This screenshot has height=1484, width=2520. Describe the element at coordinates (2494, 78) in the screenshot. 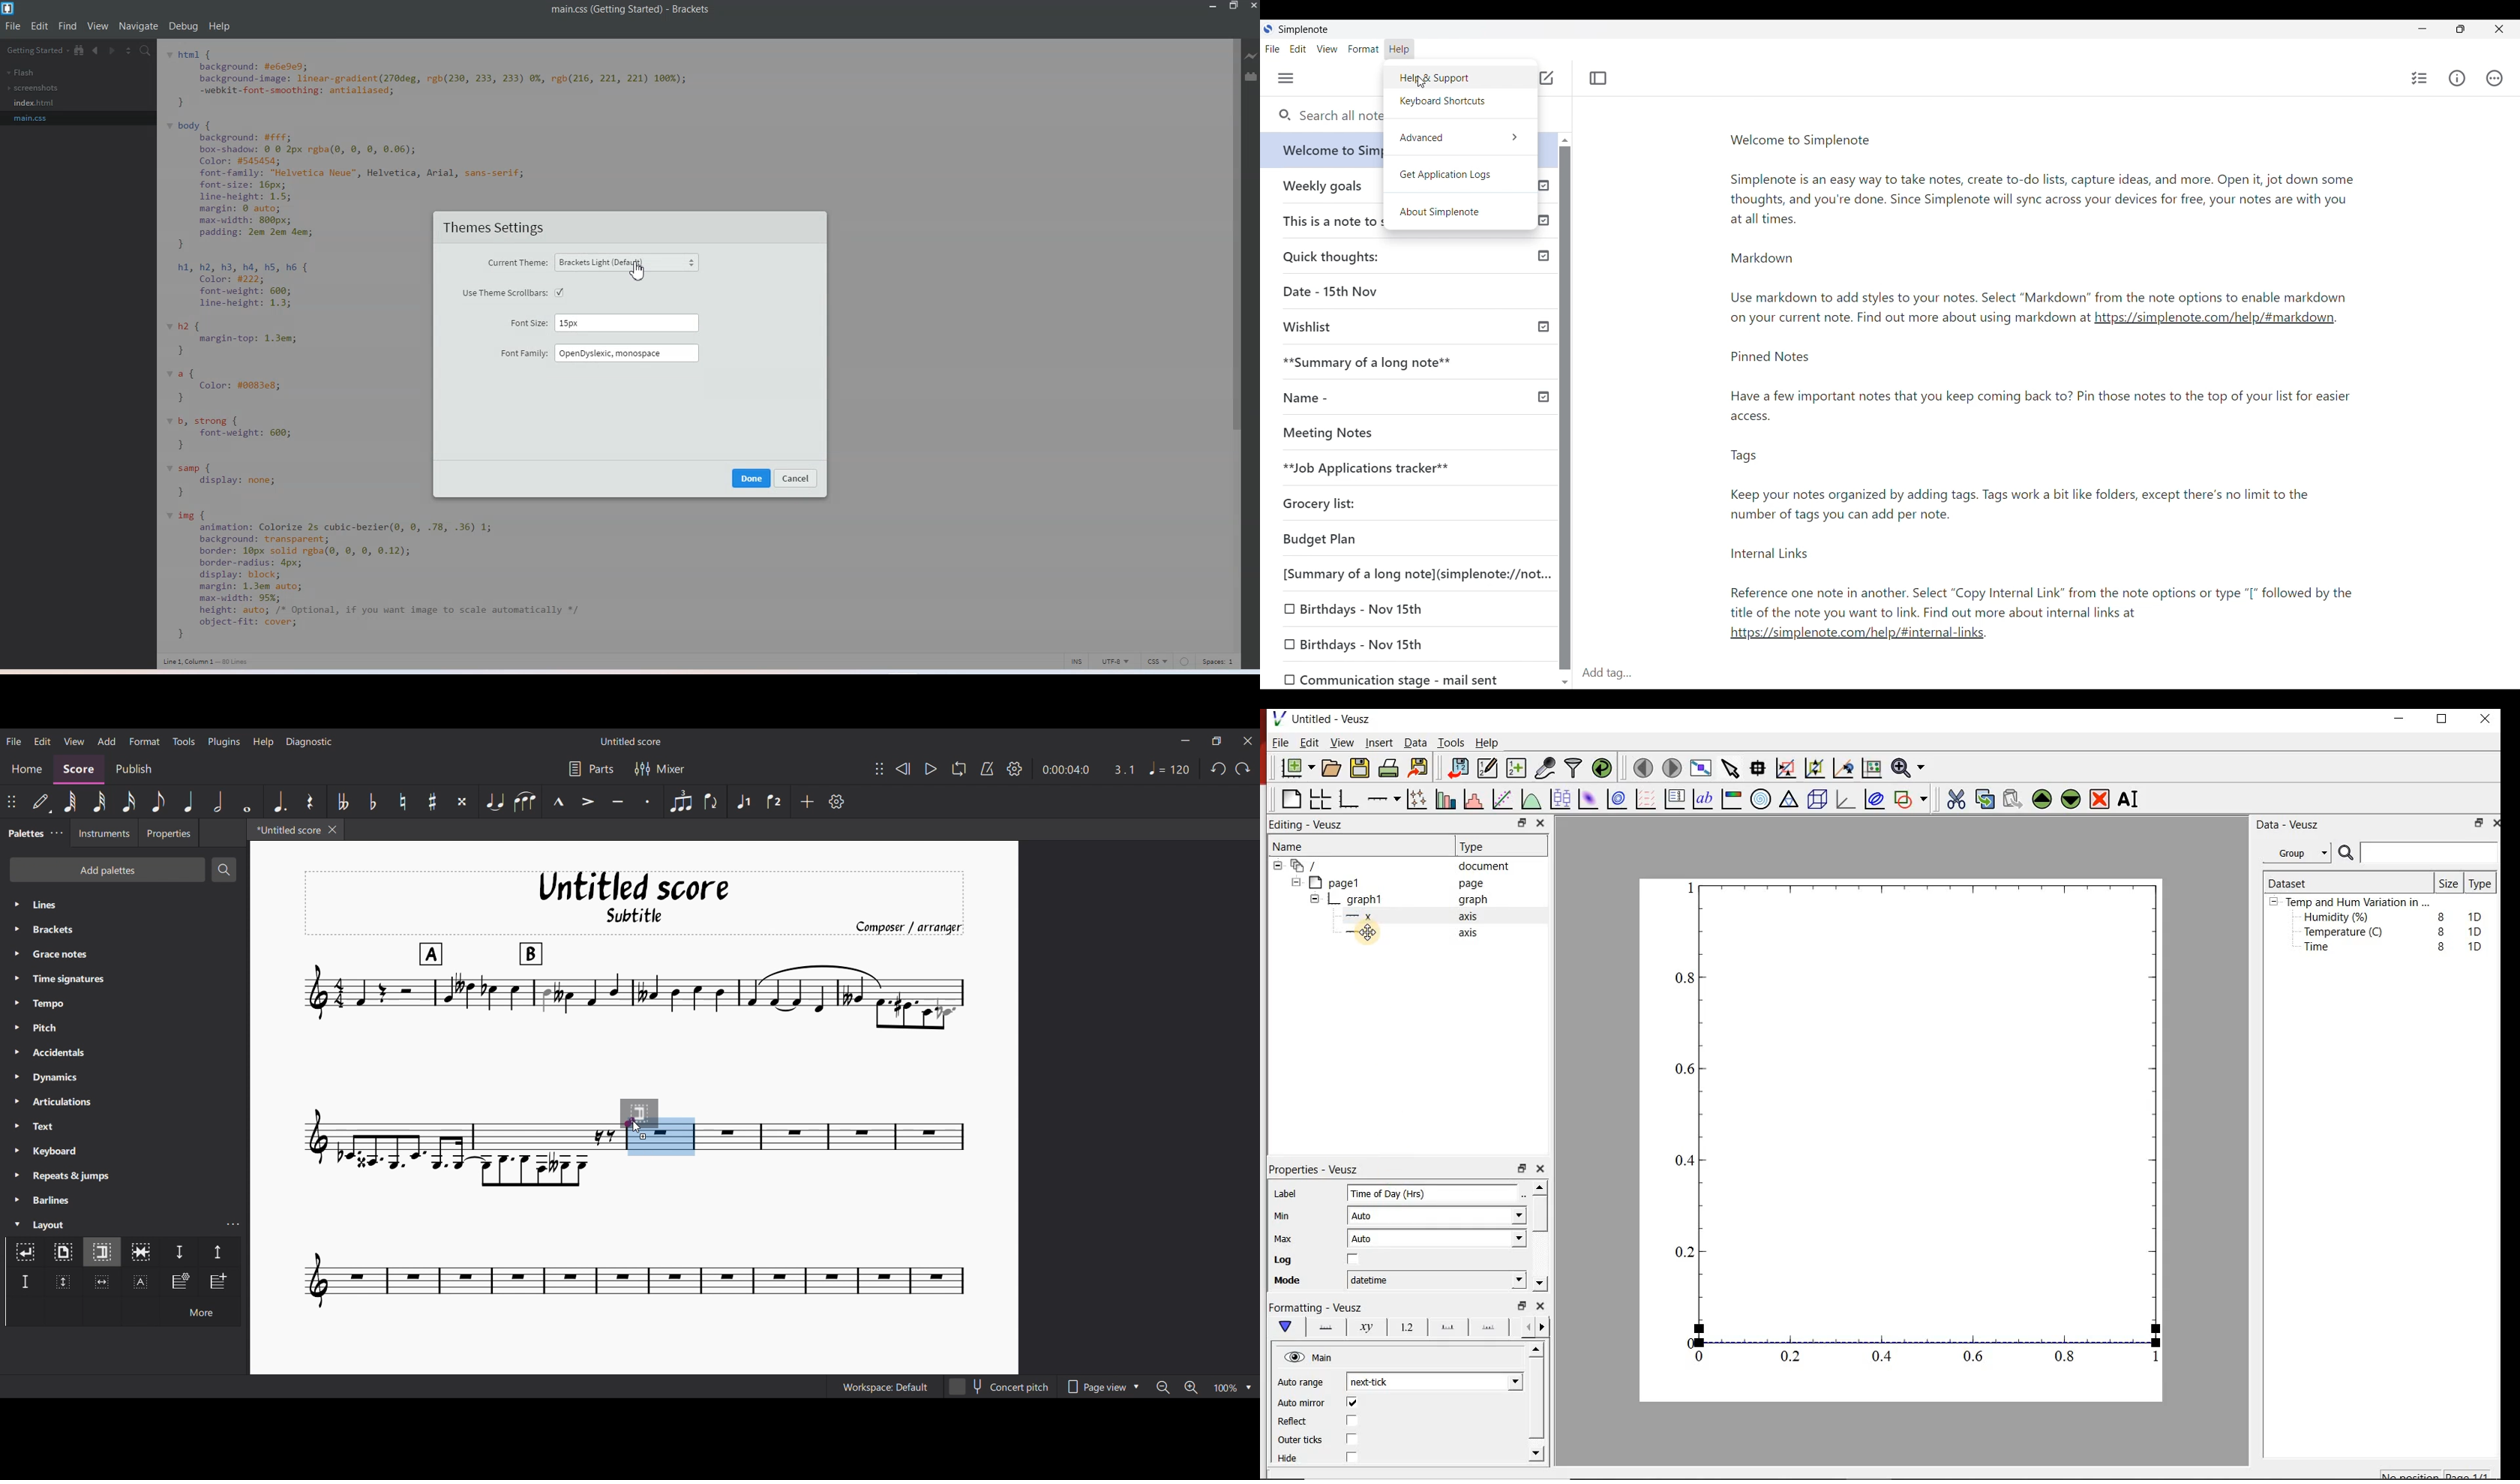

I see `Actions` at that location.